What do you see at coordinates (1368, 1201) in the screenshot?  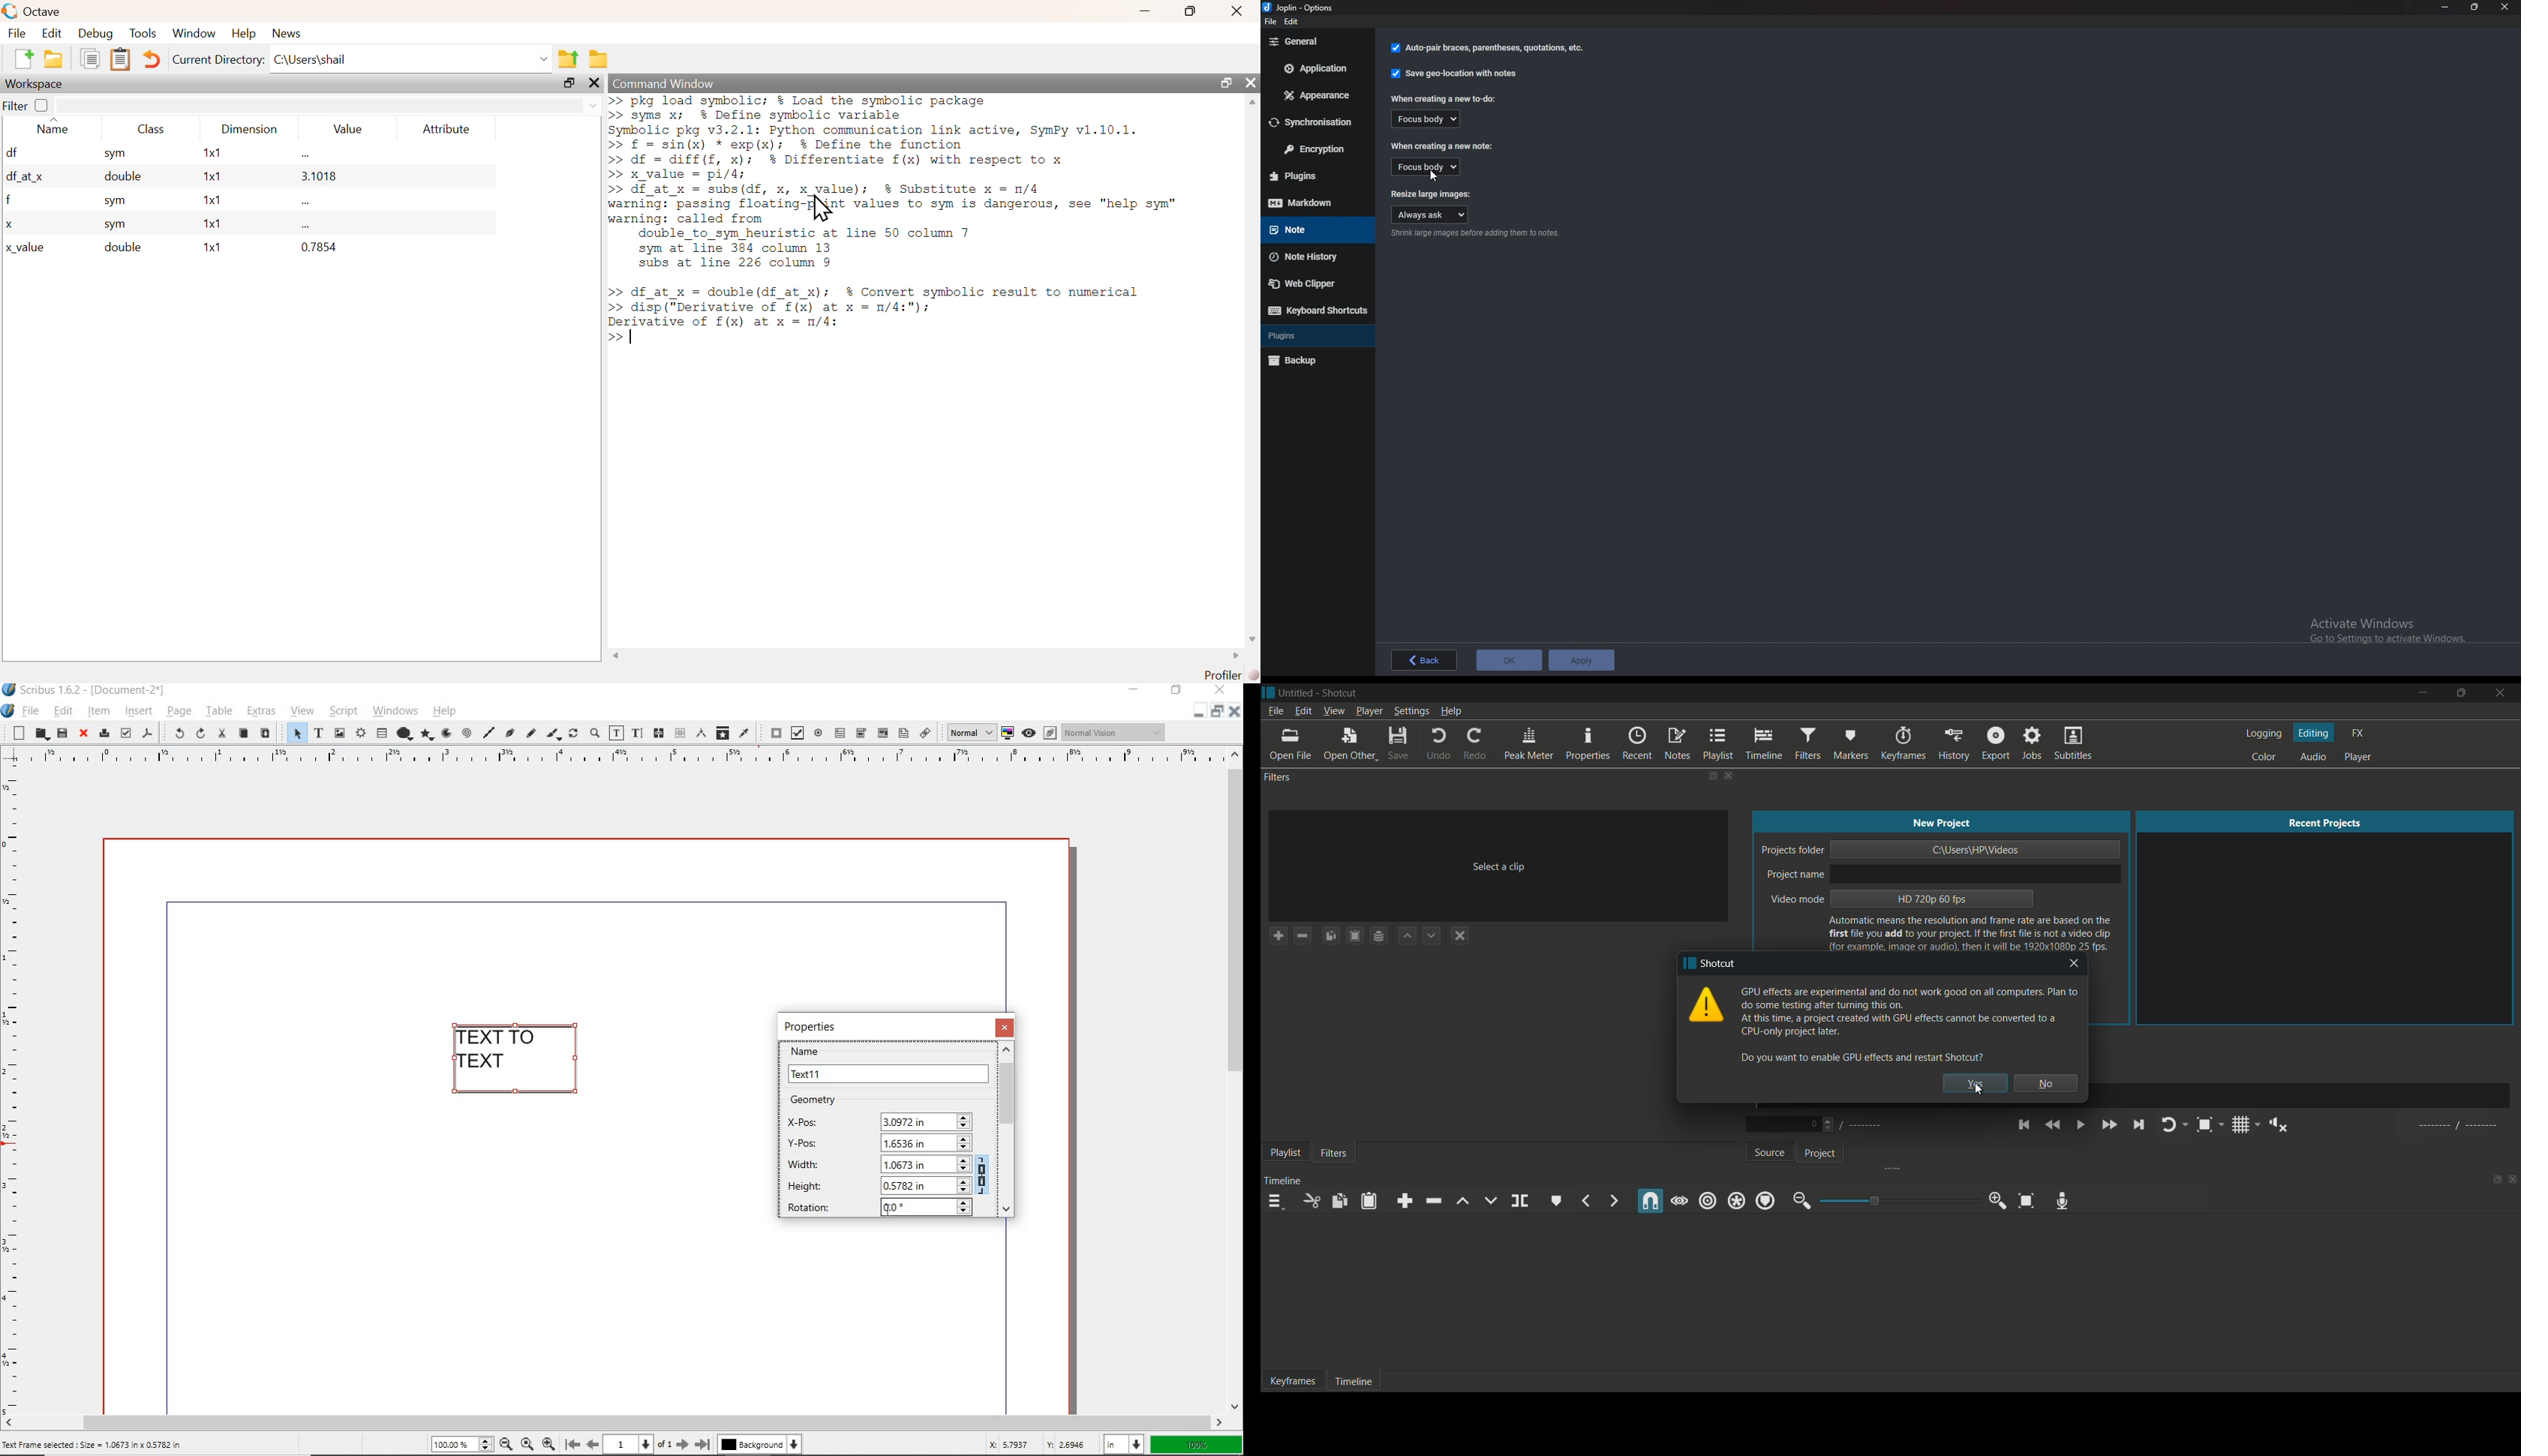 I see `paste` at bounding box center [1368, 1201].